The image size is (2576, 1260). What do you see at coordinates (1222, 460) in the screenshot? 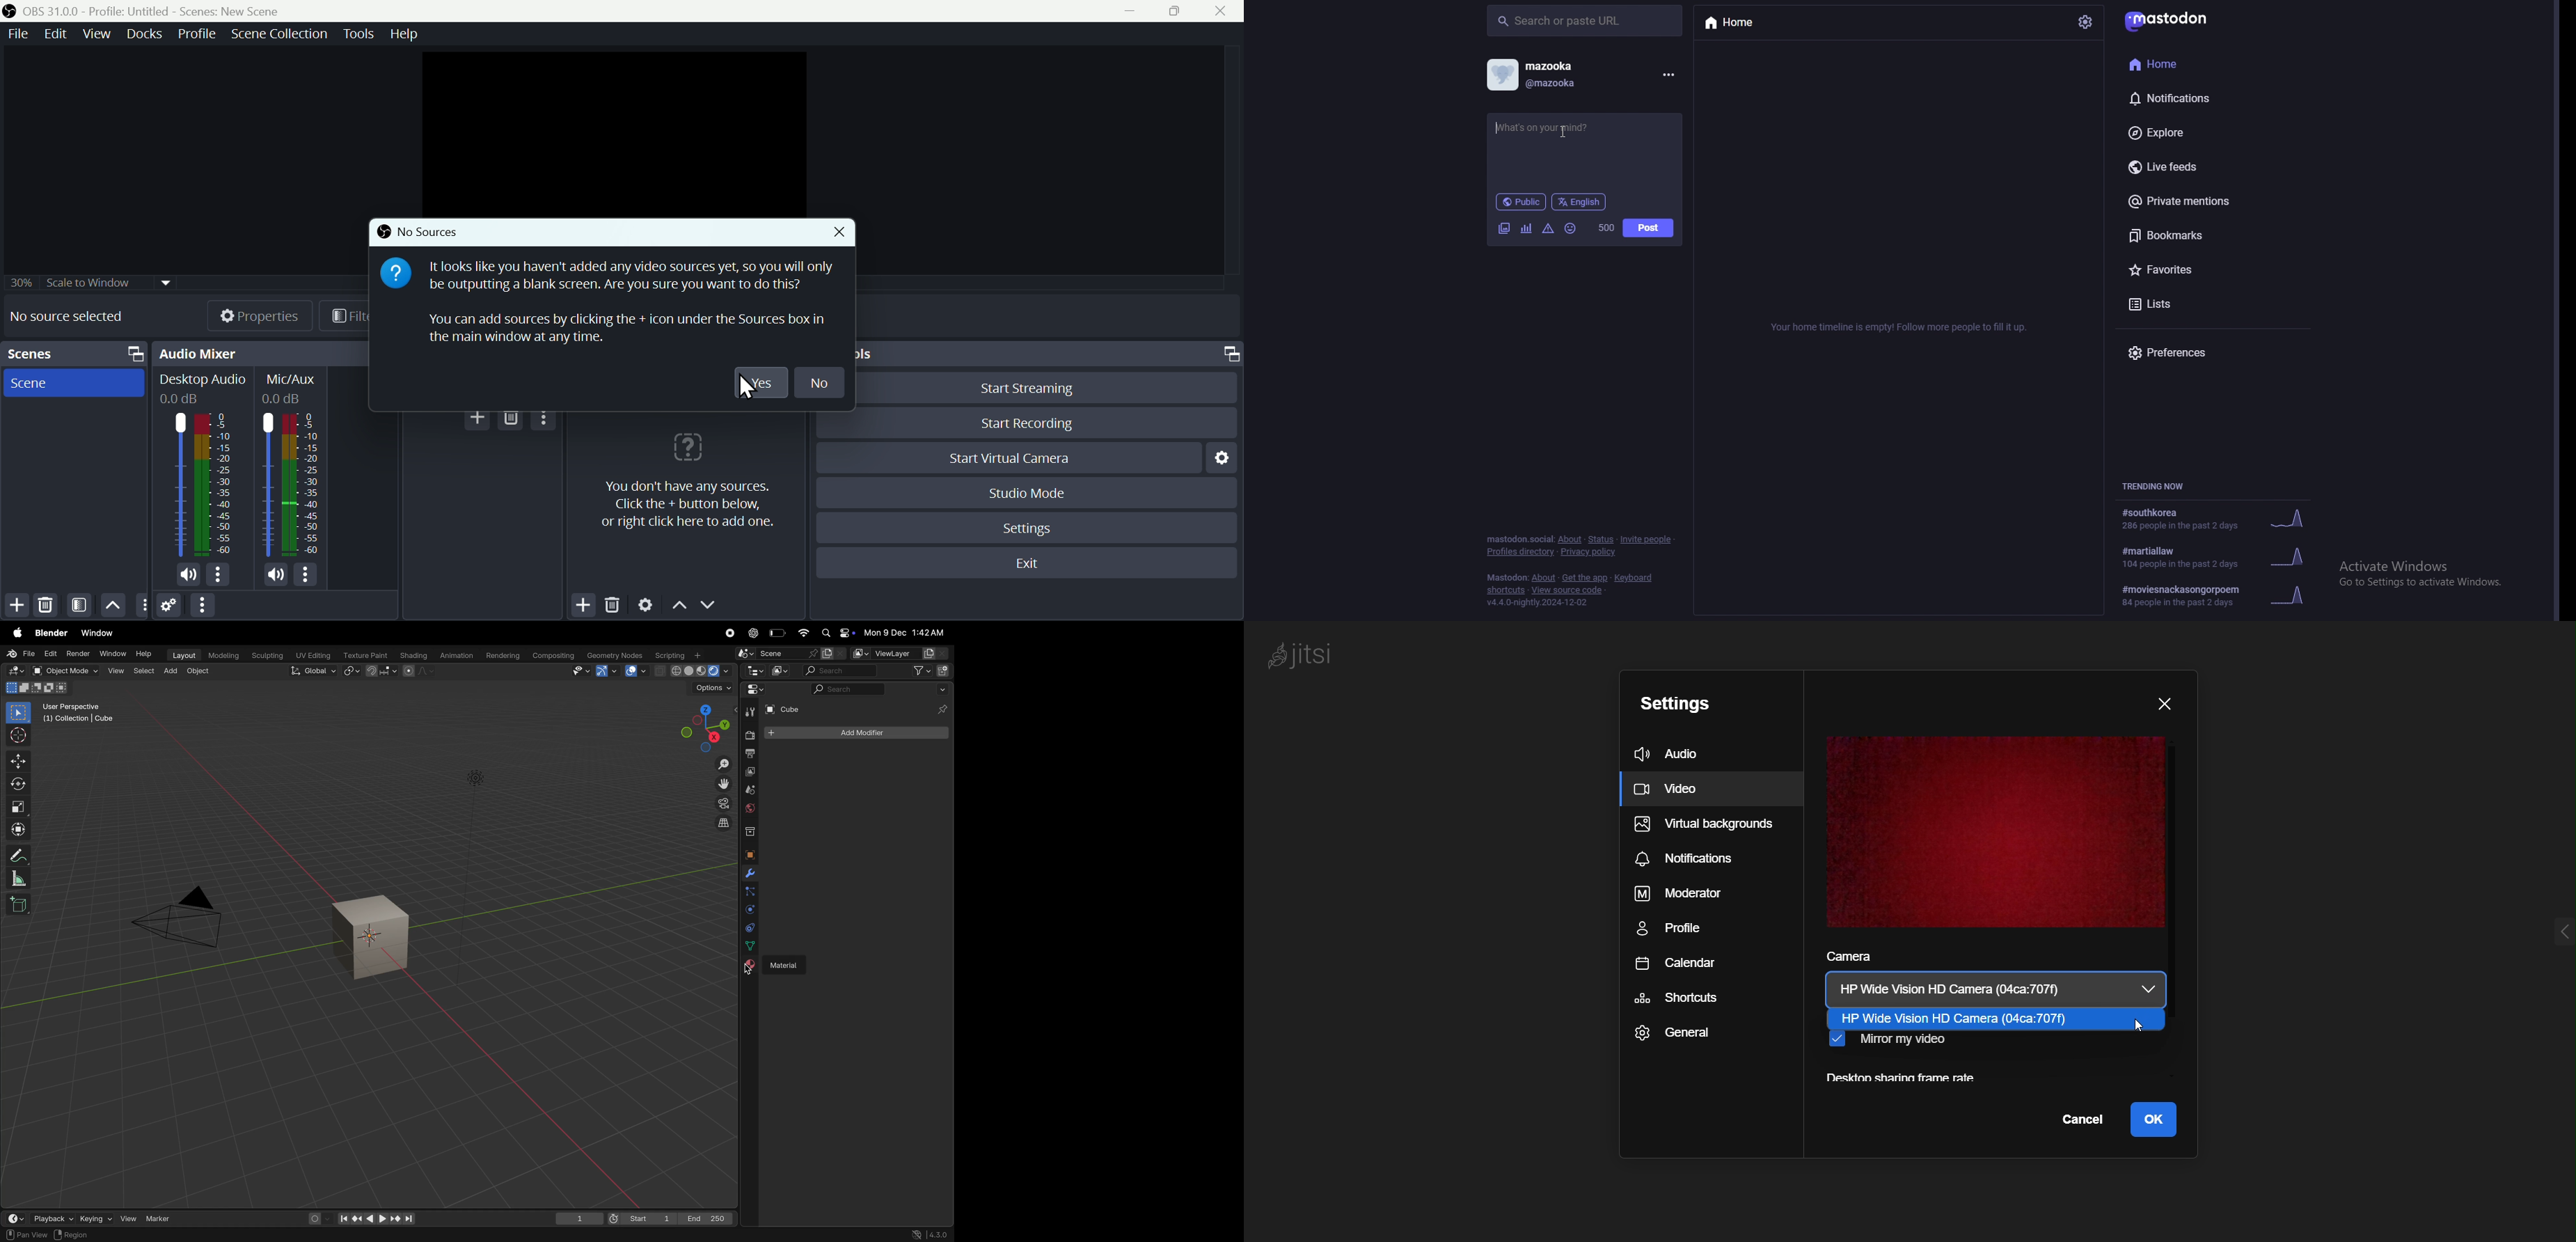
I see `Settings` at bounding box center [1222, 460].